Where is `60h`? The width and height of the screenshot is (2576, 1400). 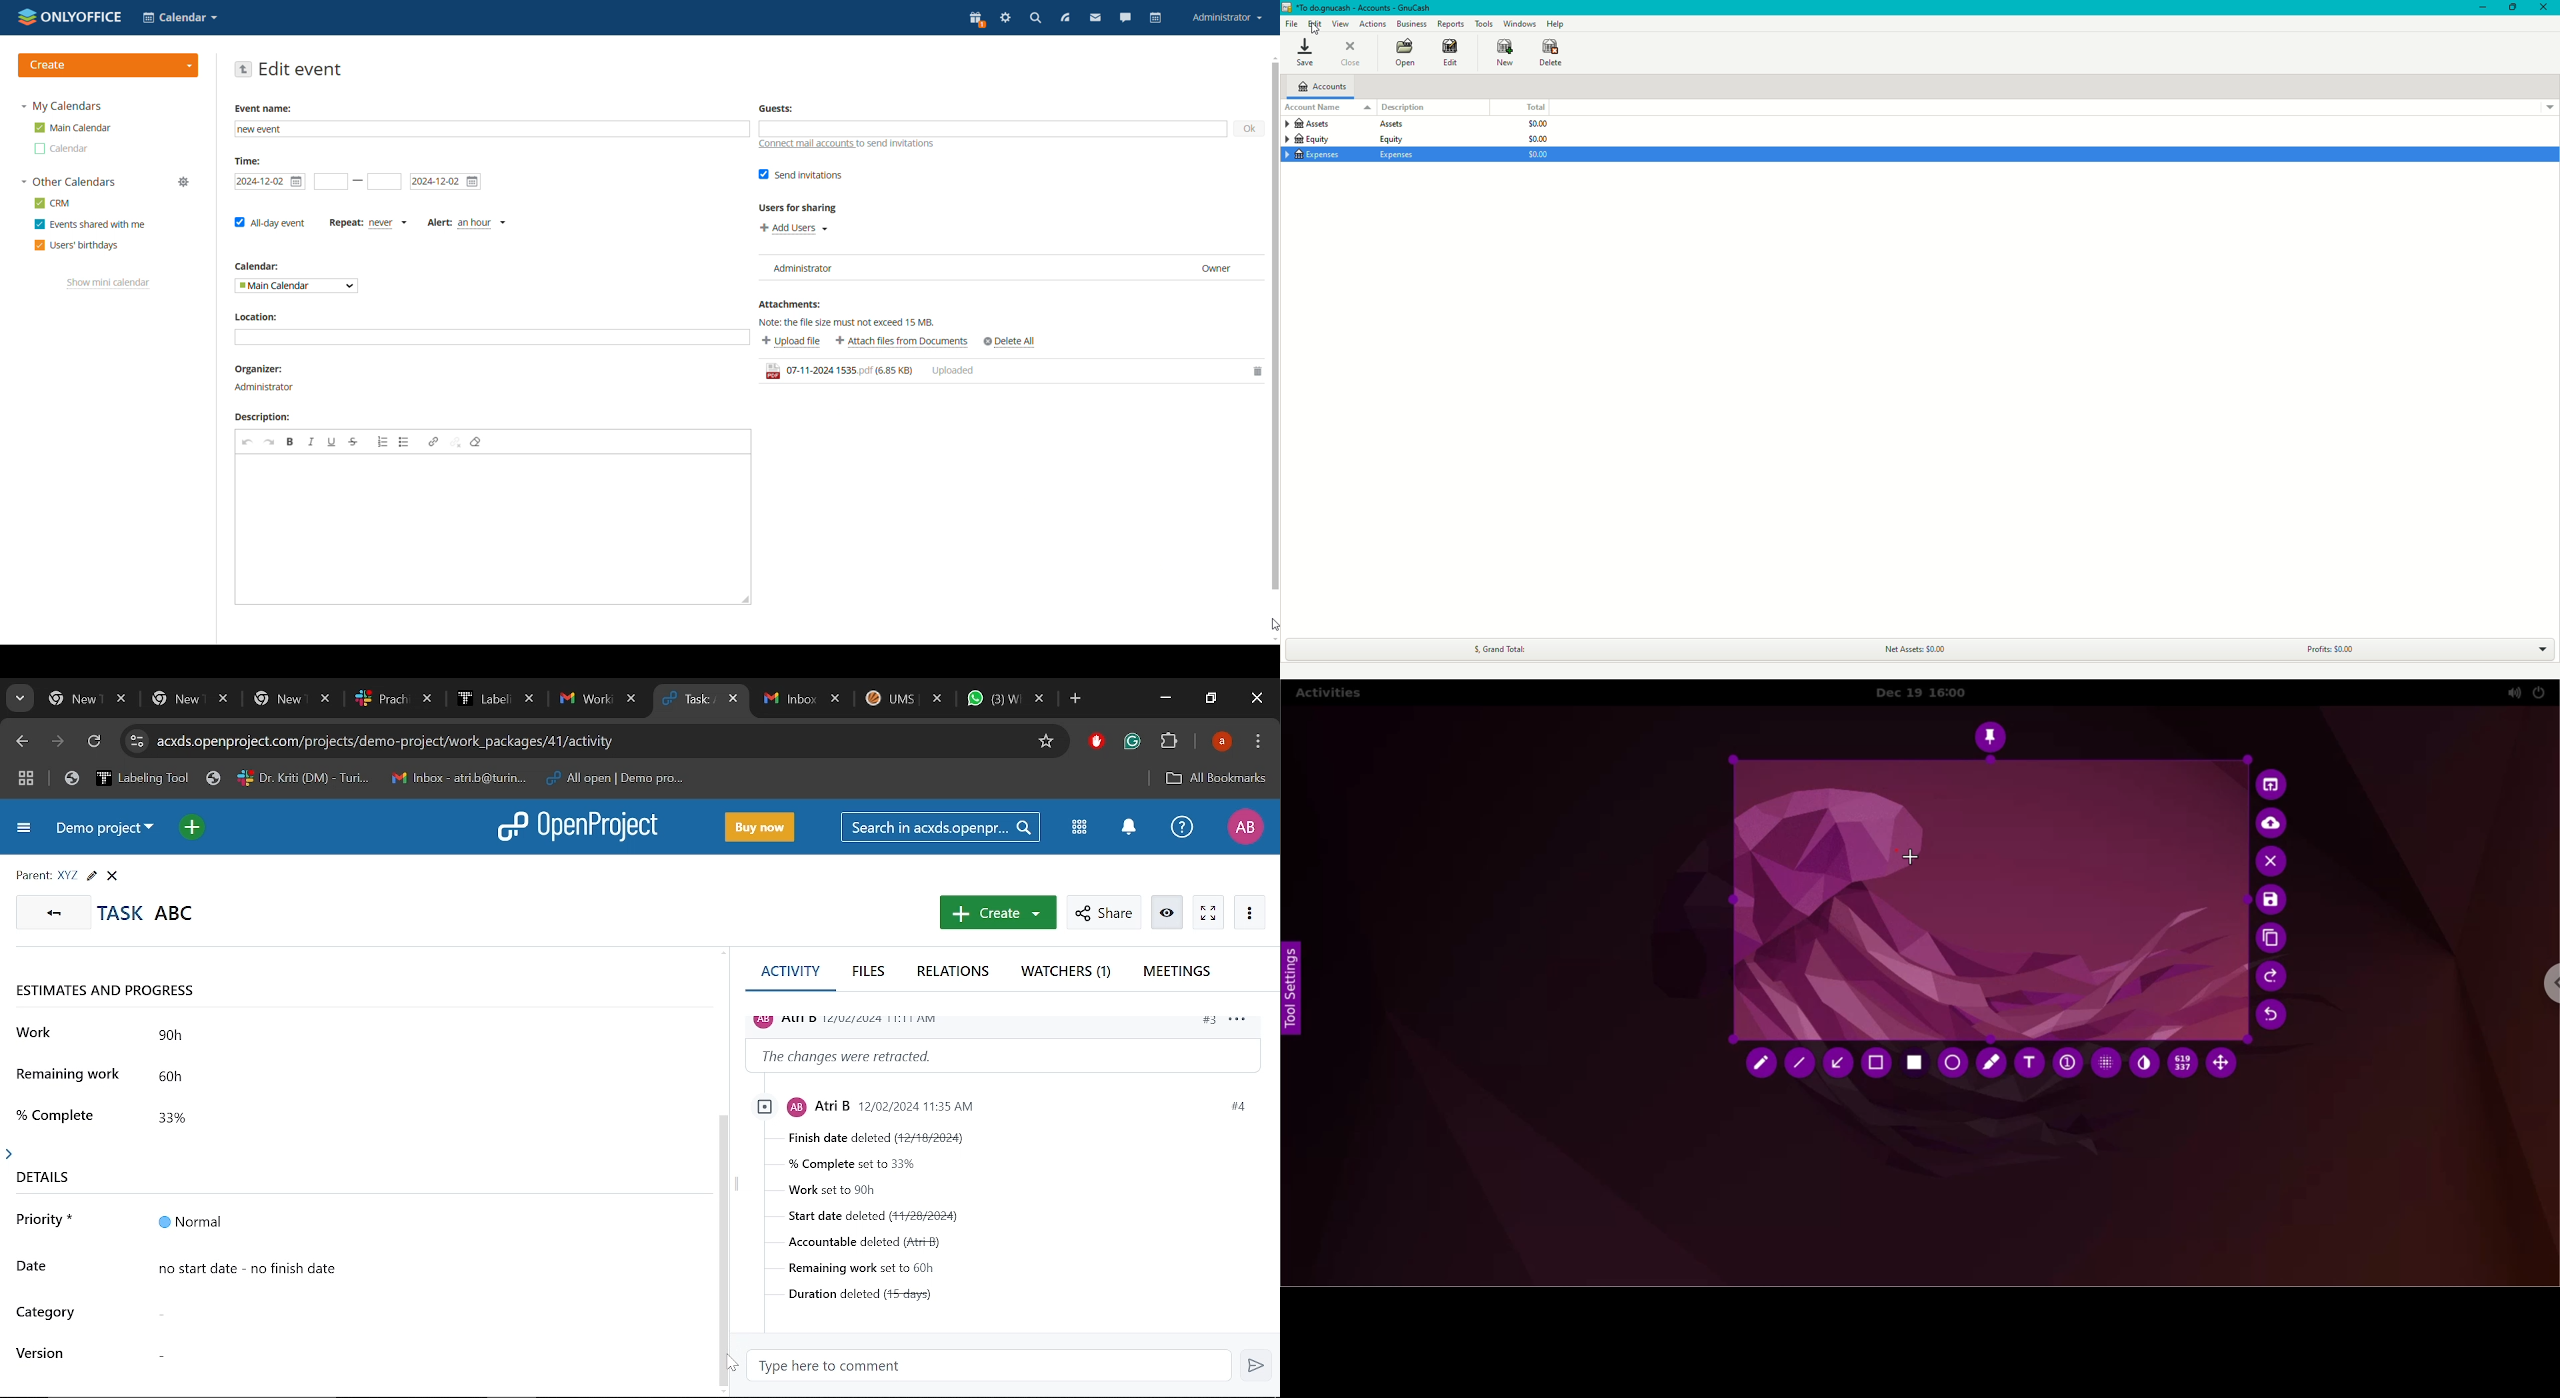
60h is located at coordinates (199, 1078).